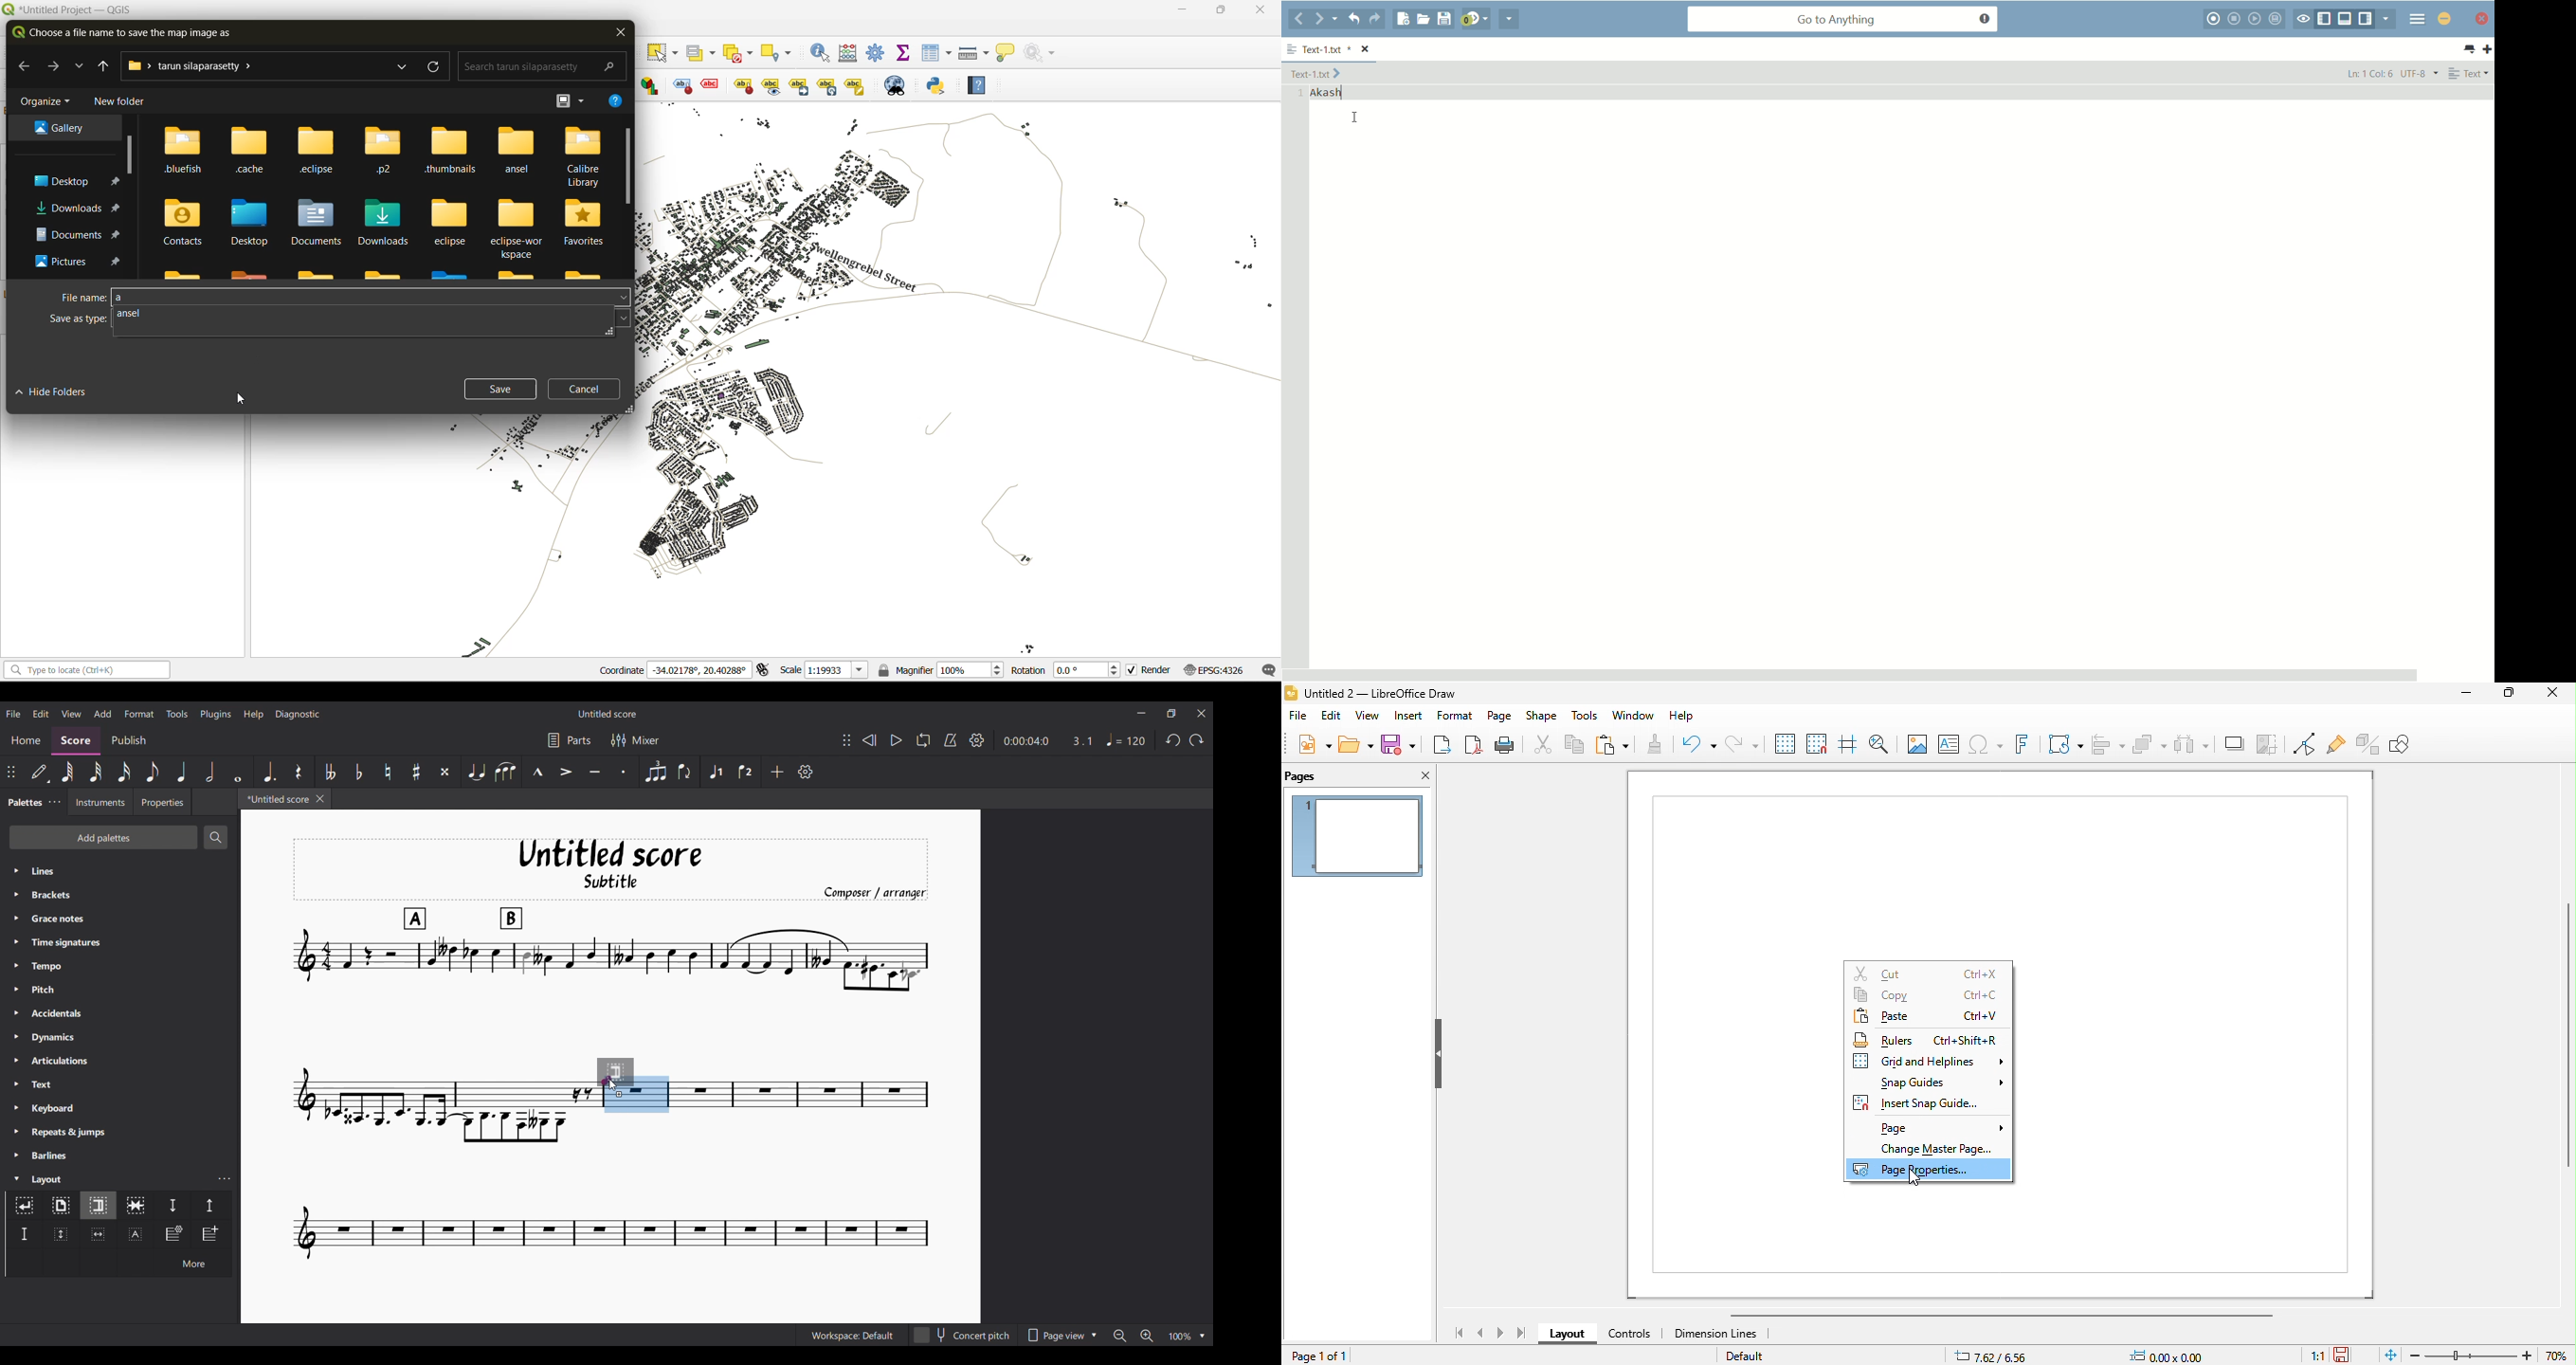 The width and height of the screenshot is (2576, 1372). Describe the element at coordinates (1498, 1334) in the screenshot. I see `next` at that location.